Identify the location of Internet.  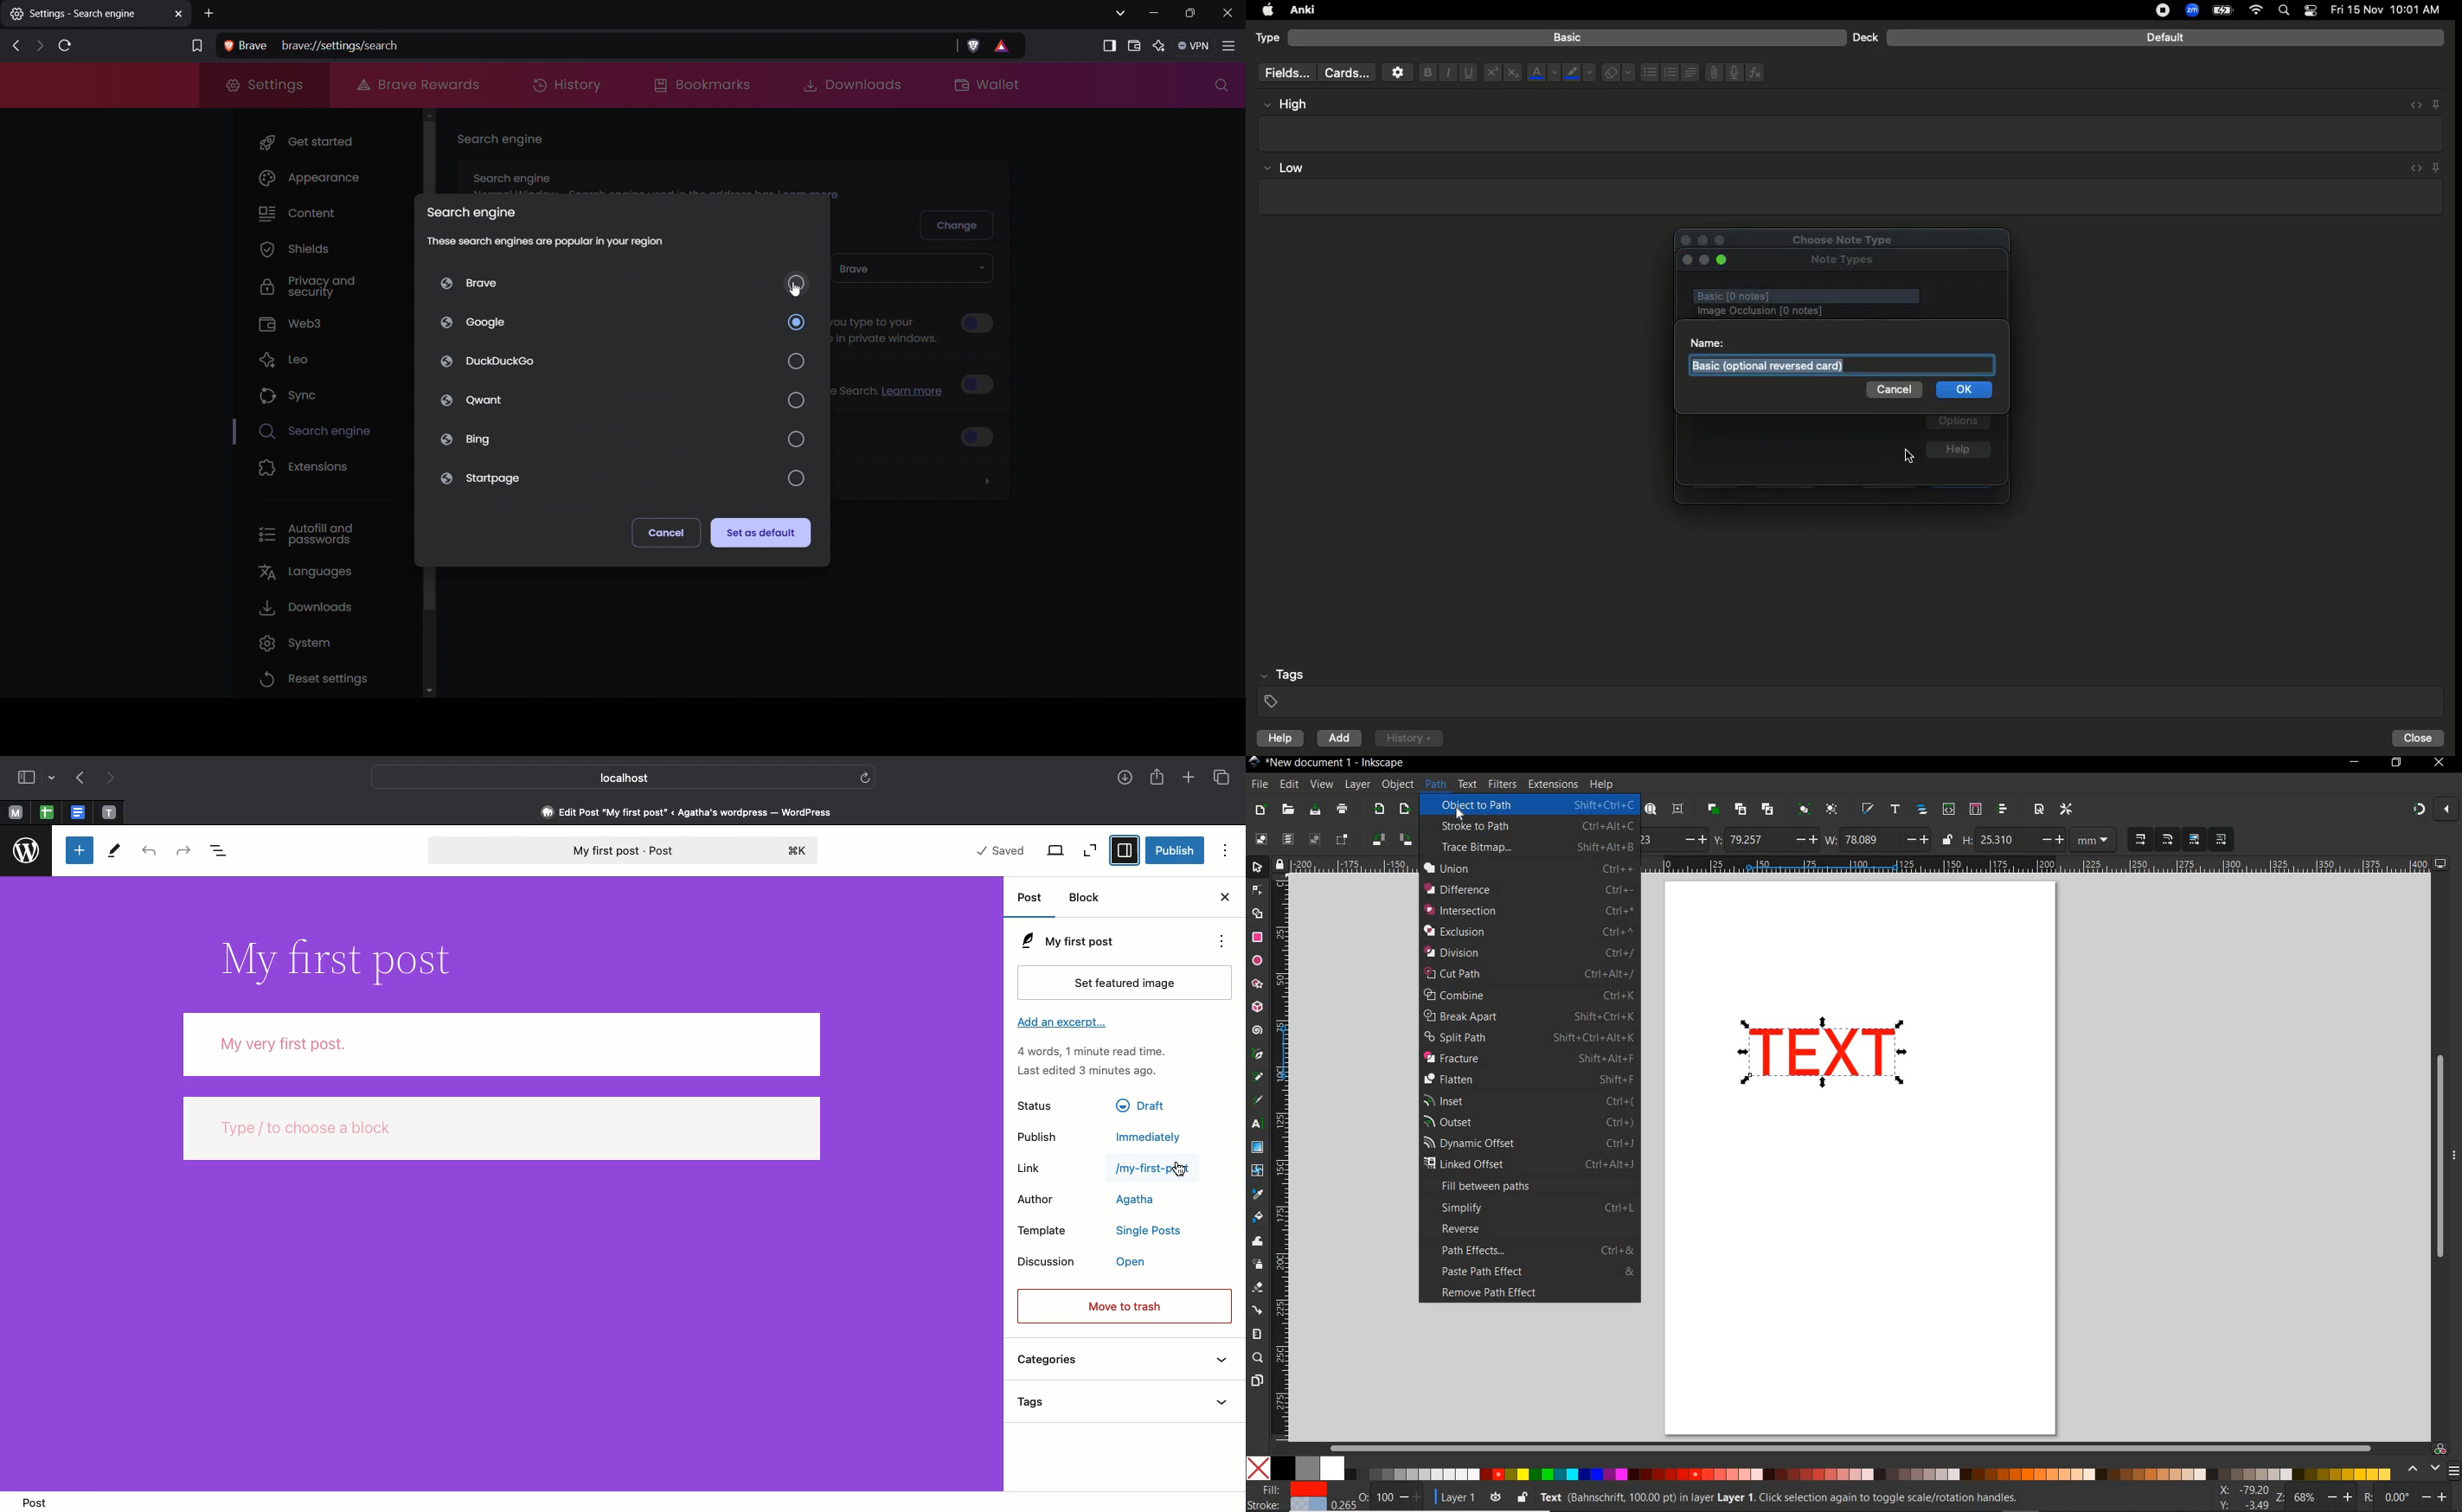
(2258, 11).